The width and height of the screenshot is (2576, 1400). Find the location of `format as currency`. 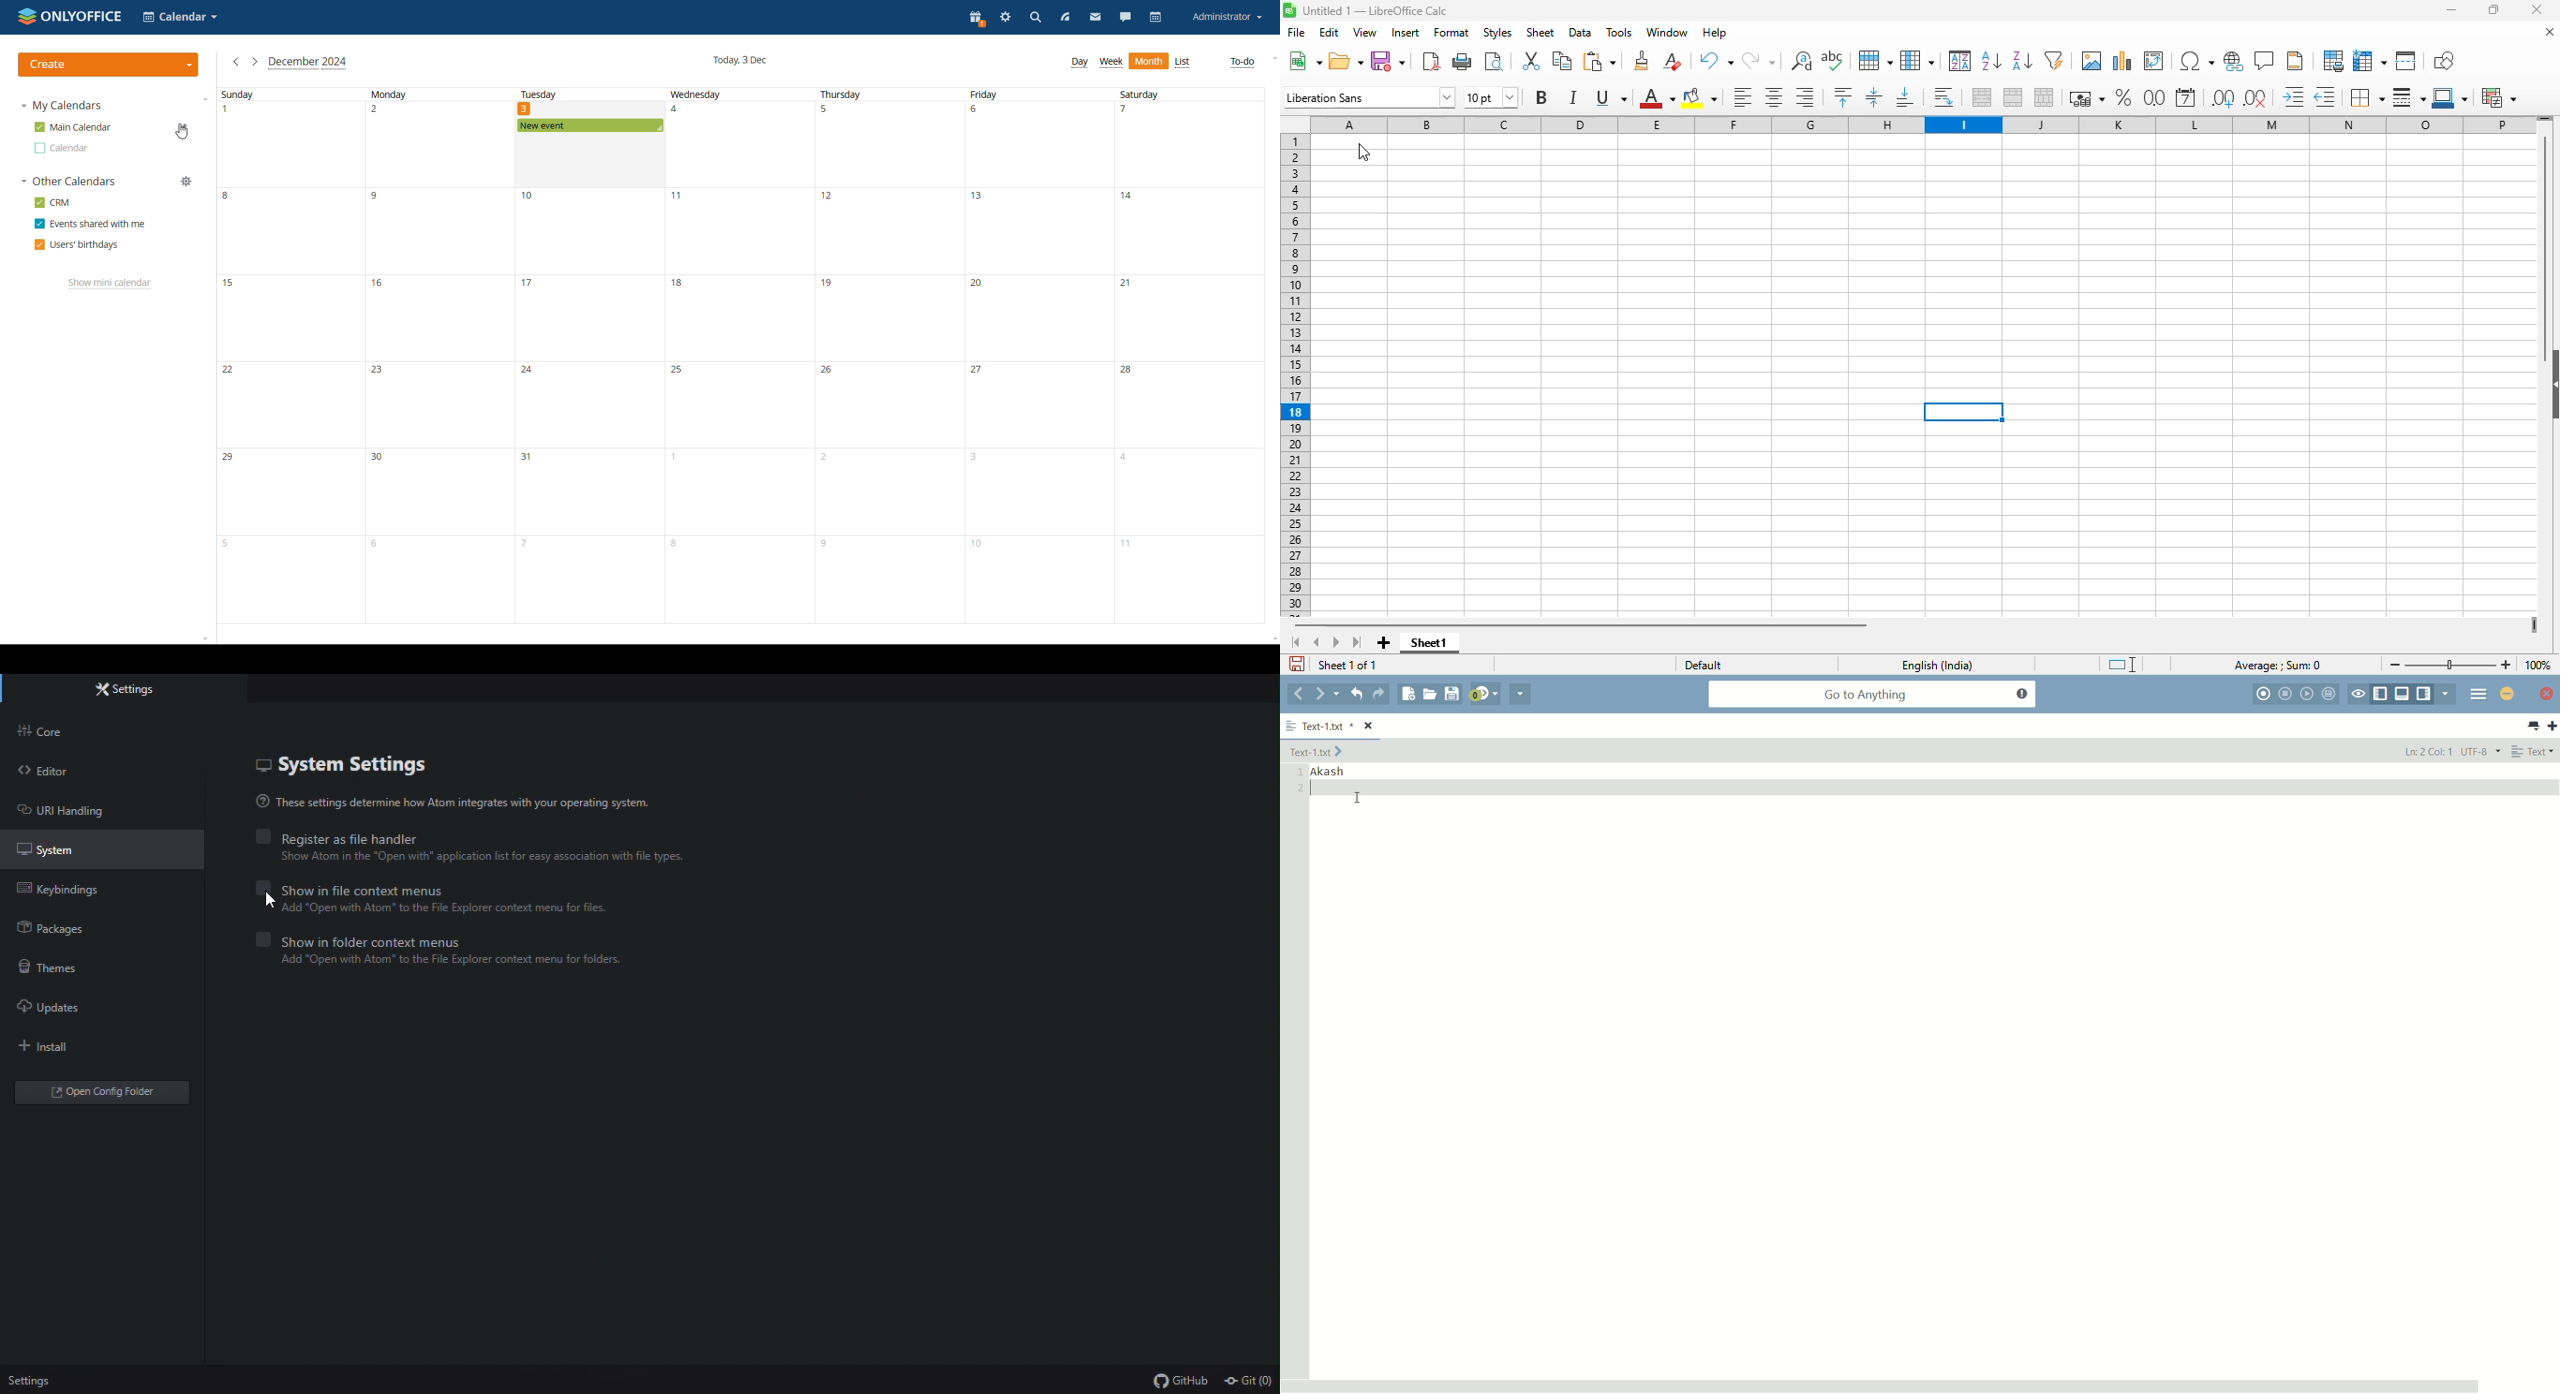

format as currency is located at coordinates (2086, 98).